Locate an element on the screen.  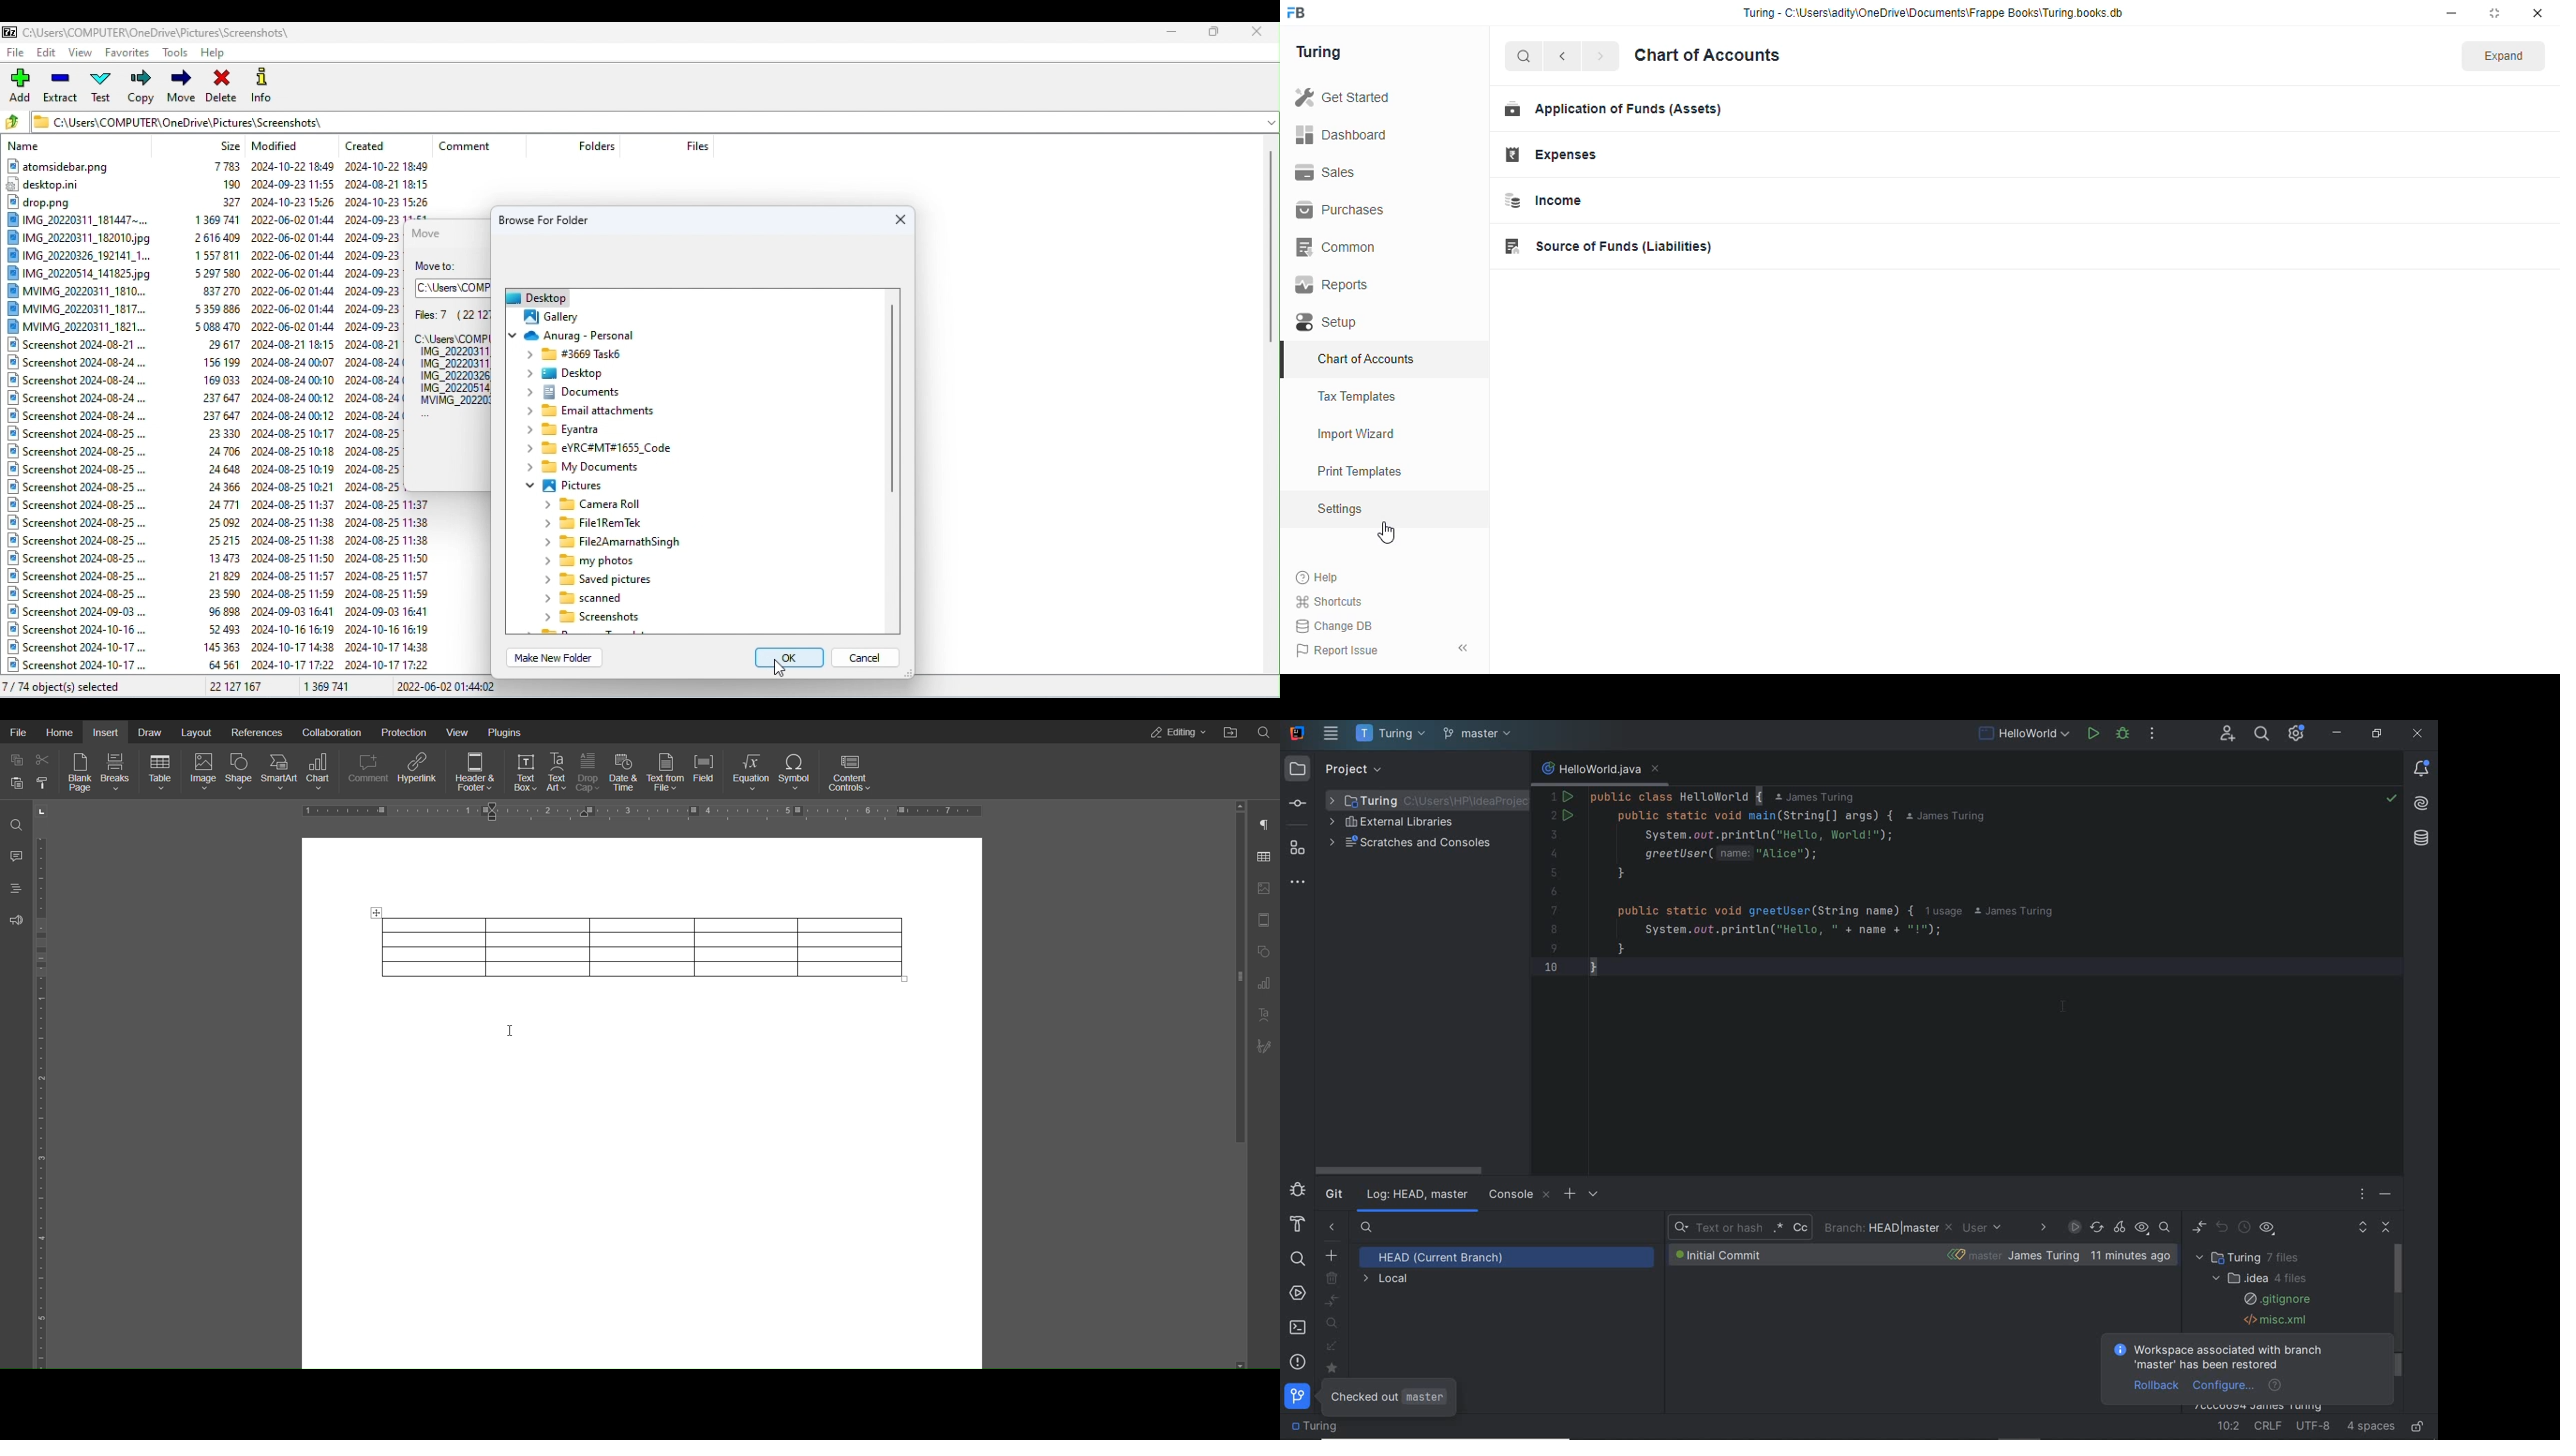
Dashboard is located at coordinates (1377, 135).